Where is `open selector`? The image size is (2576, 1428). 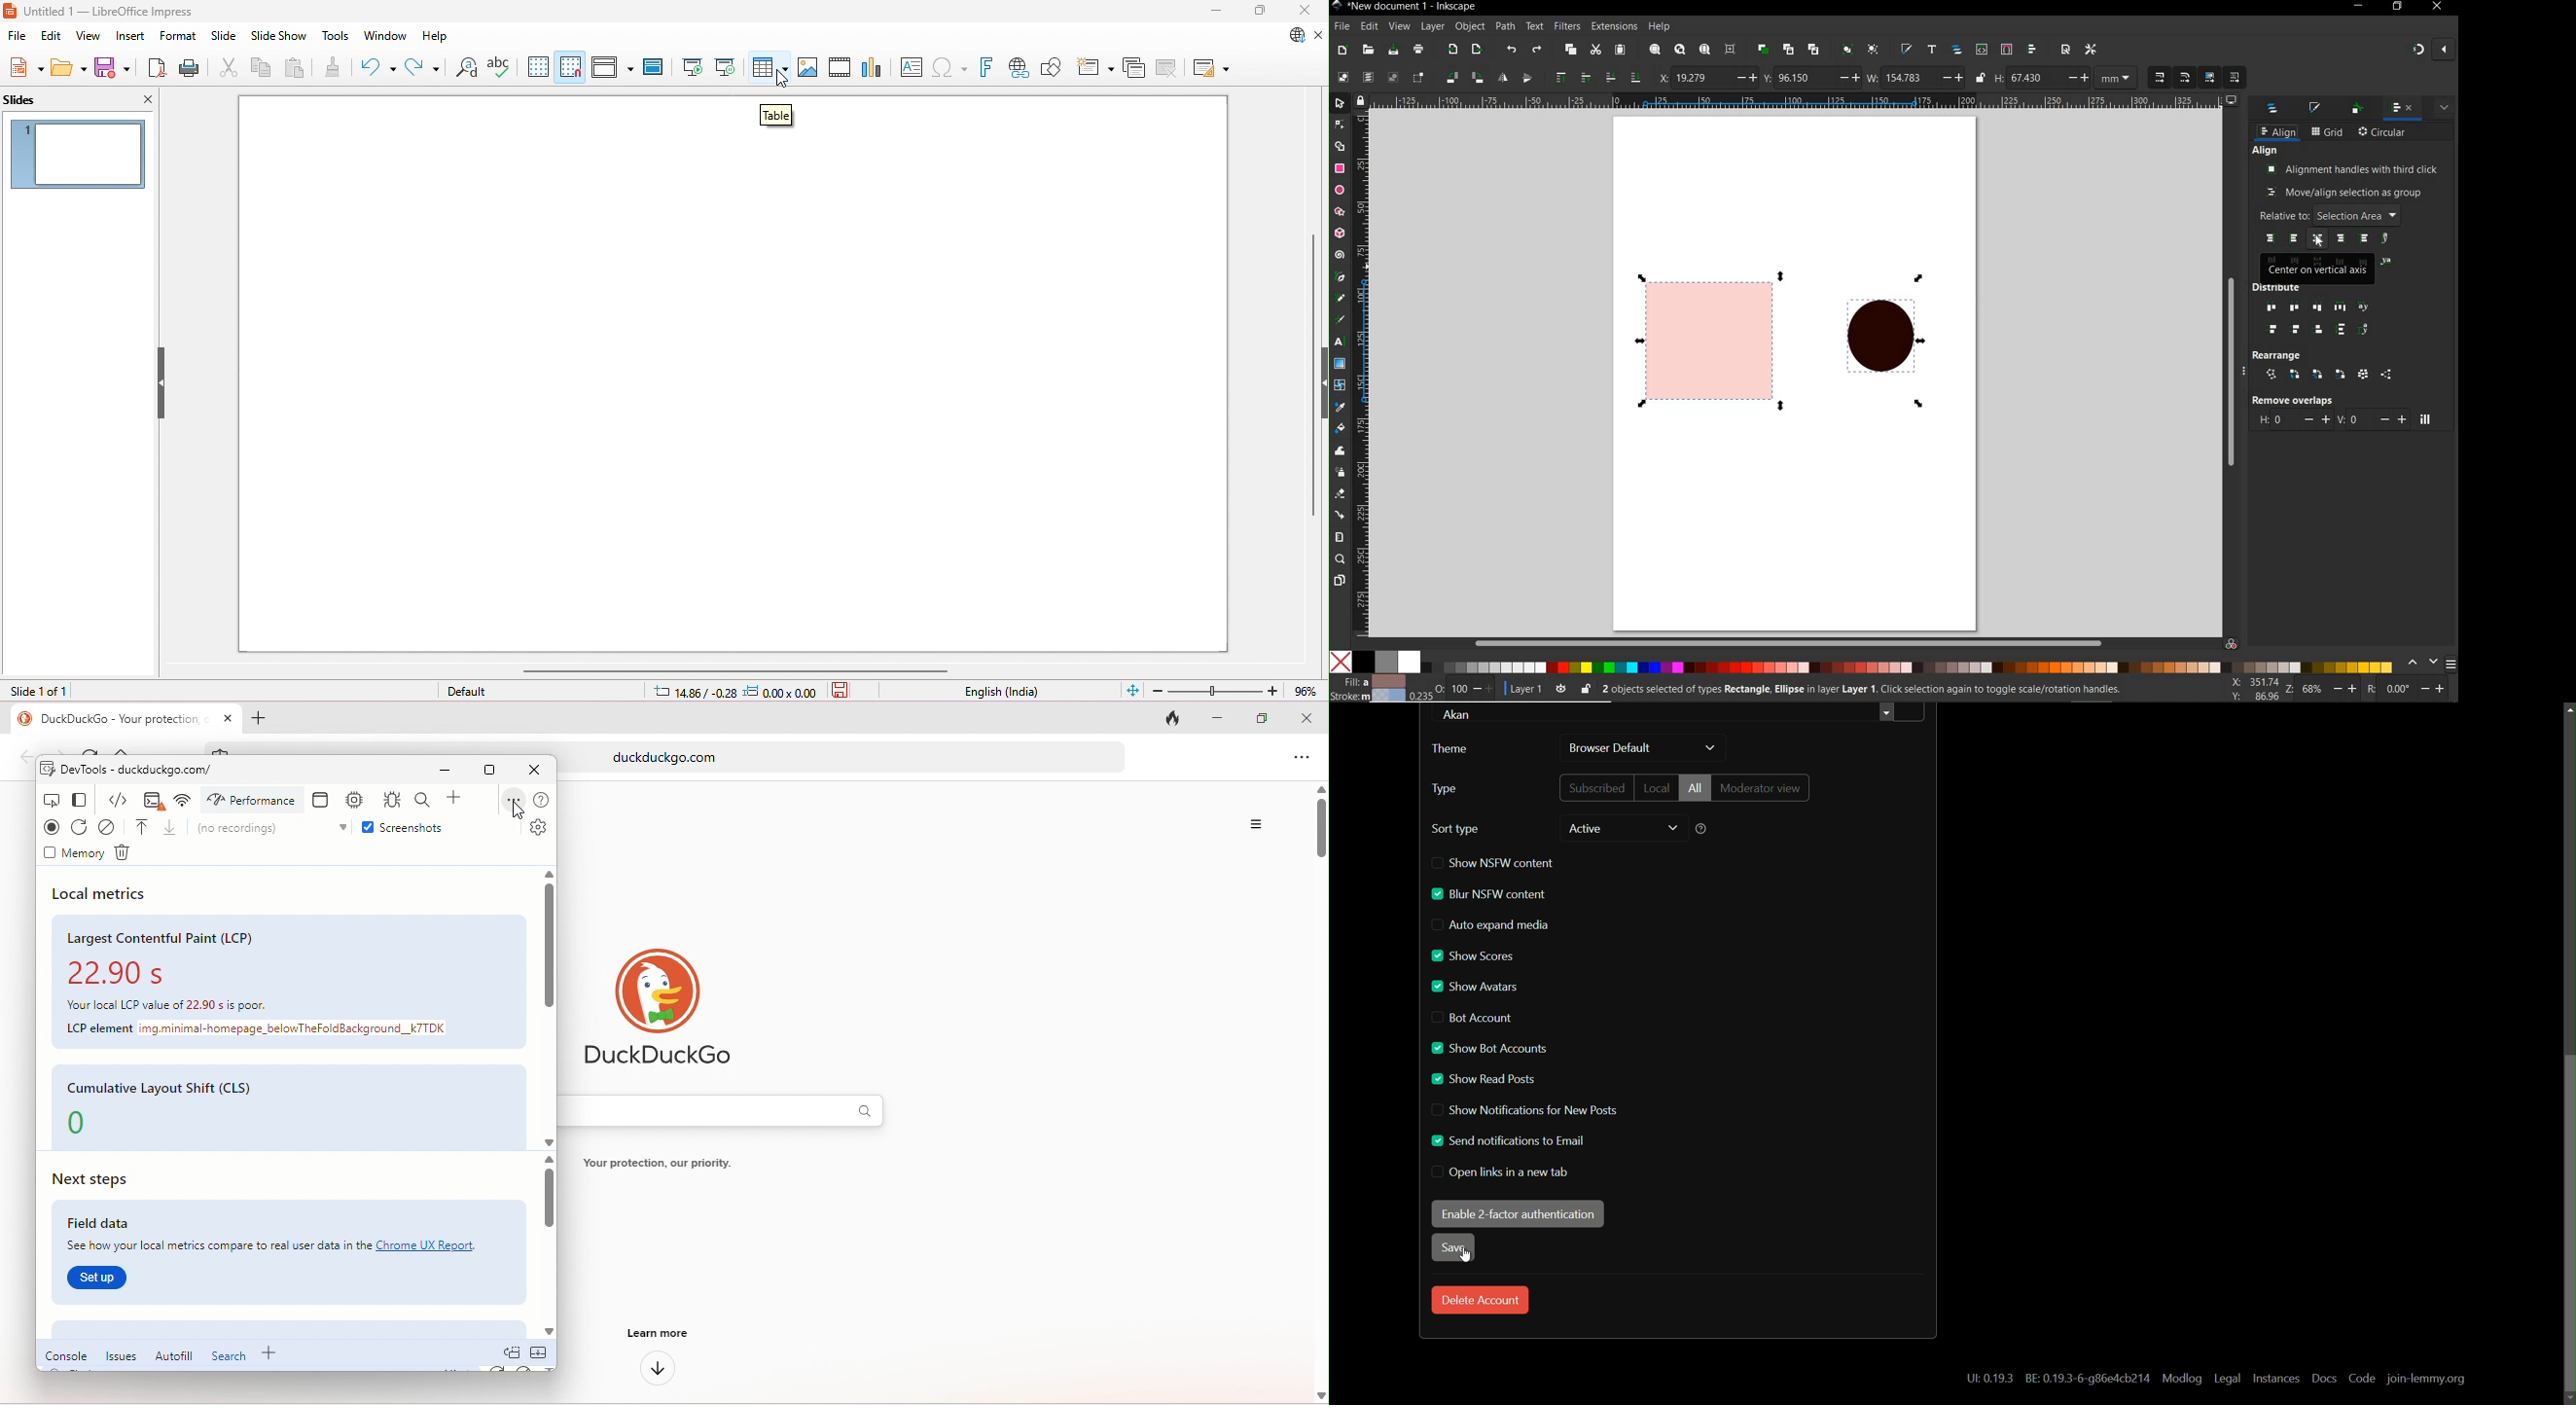
open selector is located at coordinates (2006, 49).